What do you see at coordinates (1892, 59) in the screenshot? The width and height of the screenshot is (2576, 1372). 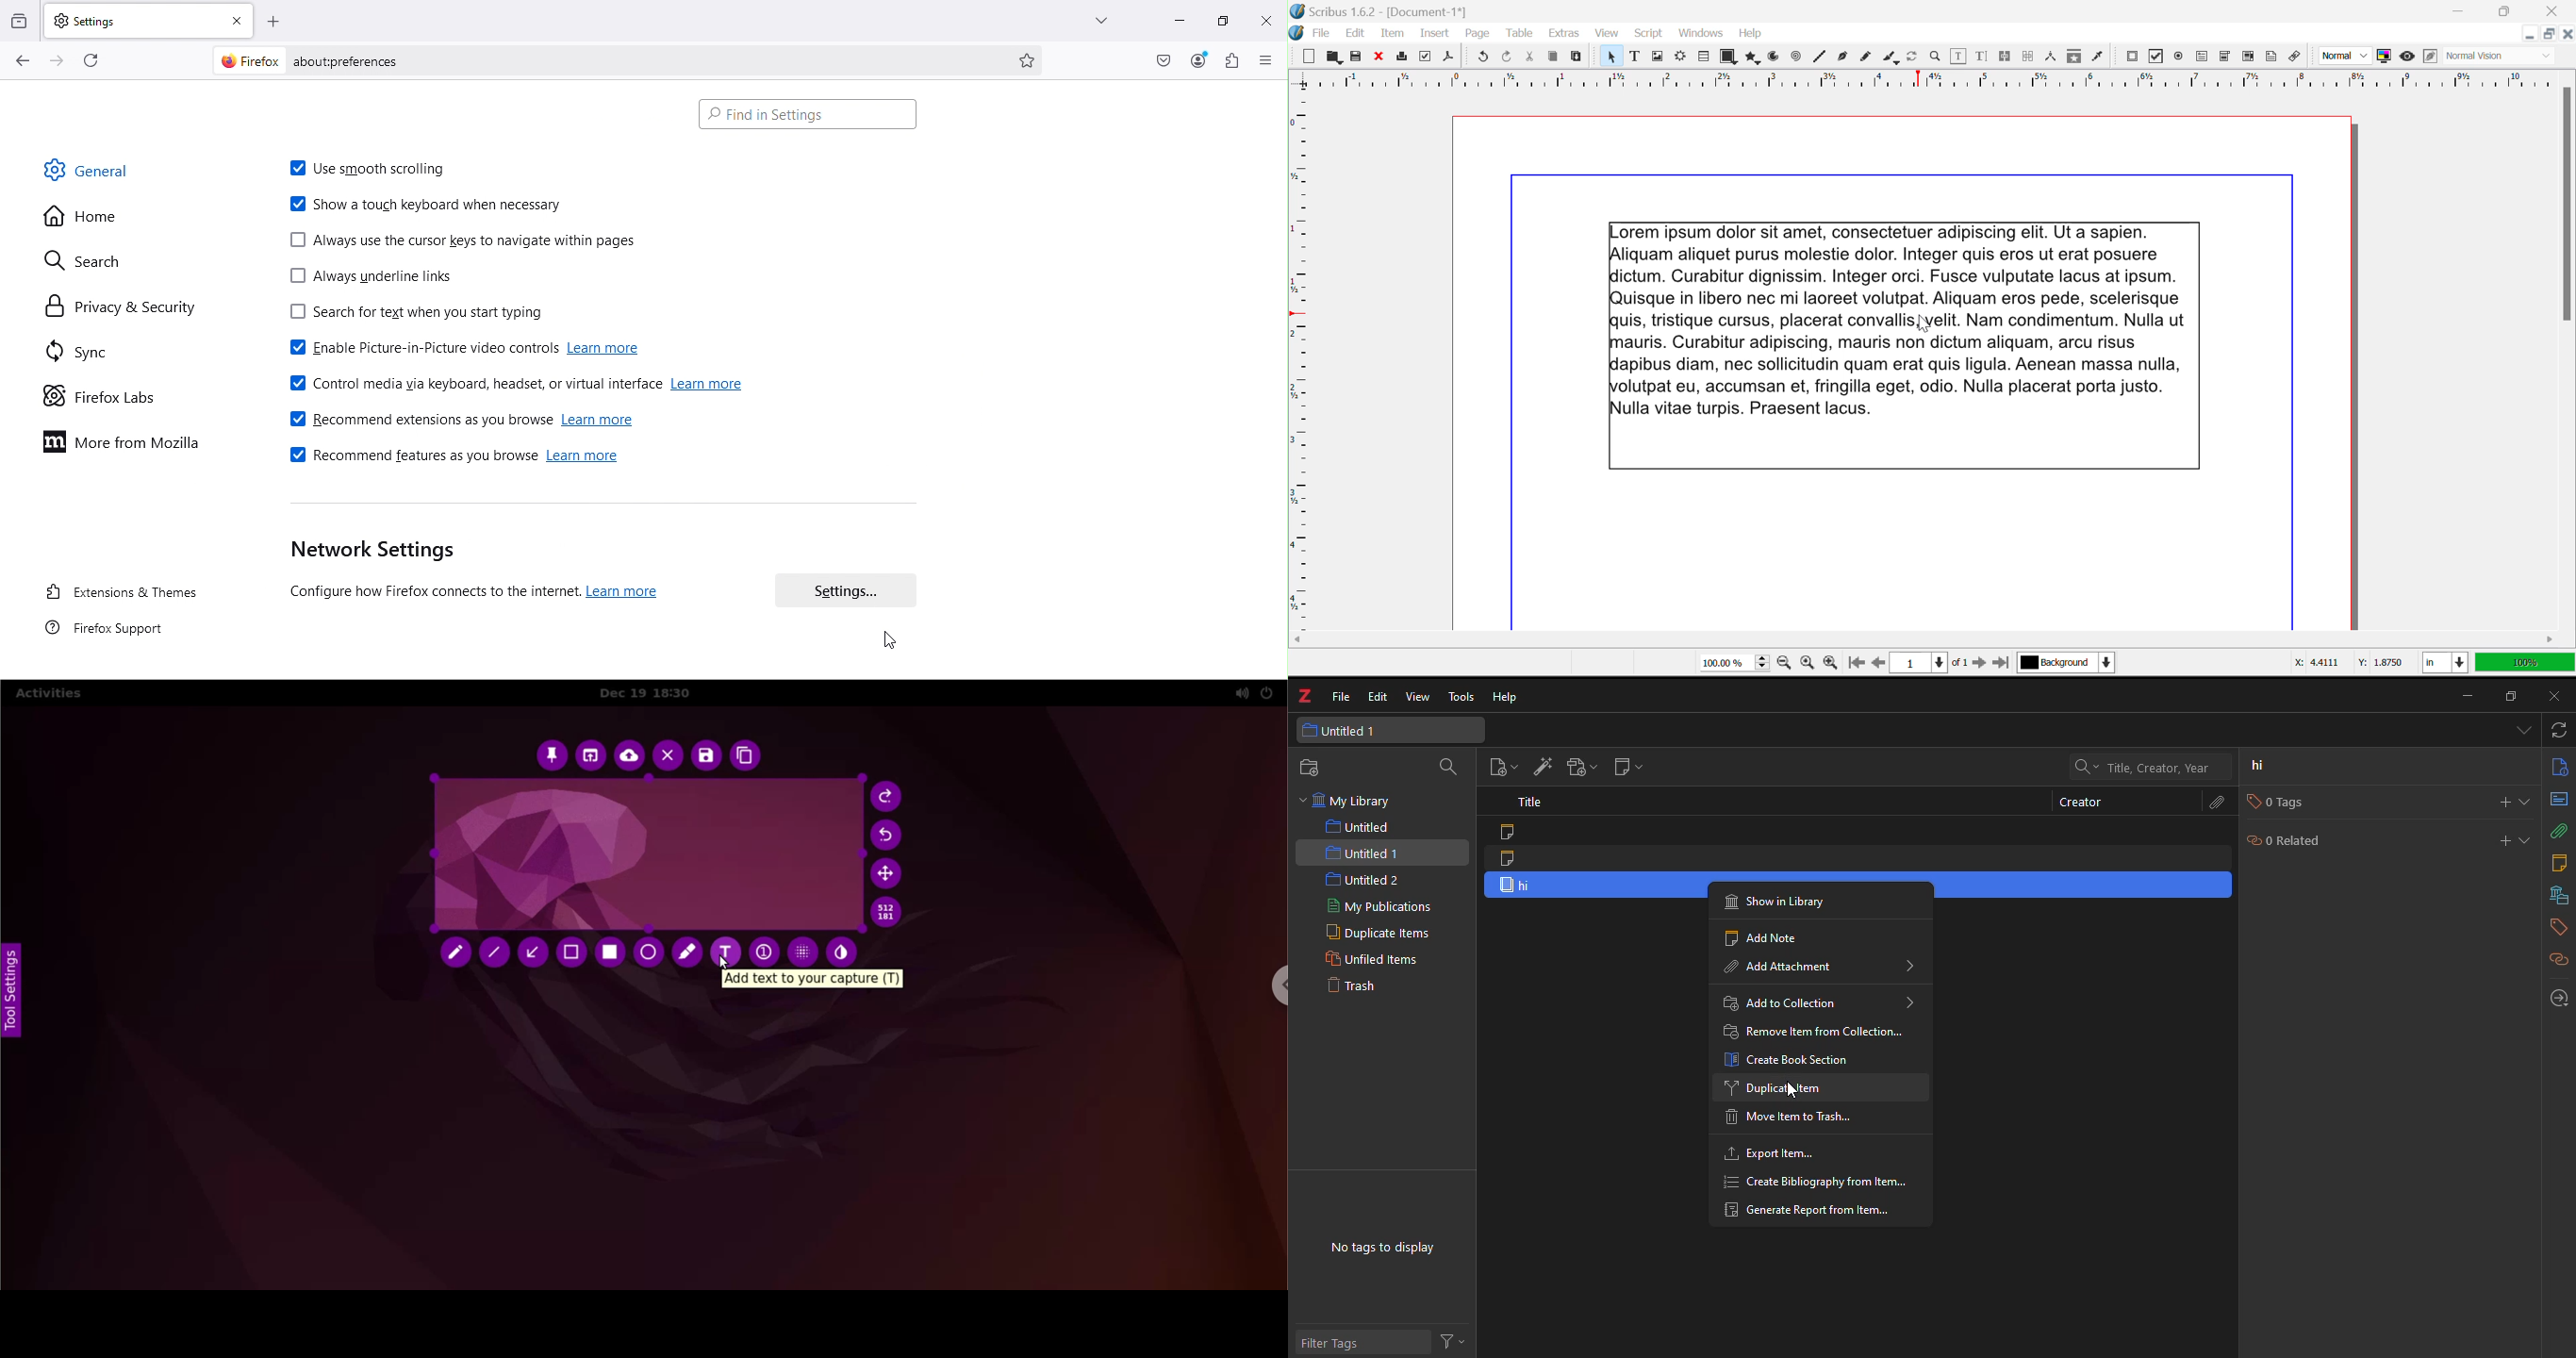 I see `Calligraphic Line` at bounding box center [1892, 59].